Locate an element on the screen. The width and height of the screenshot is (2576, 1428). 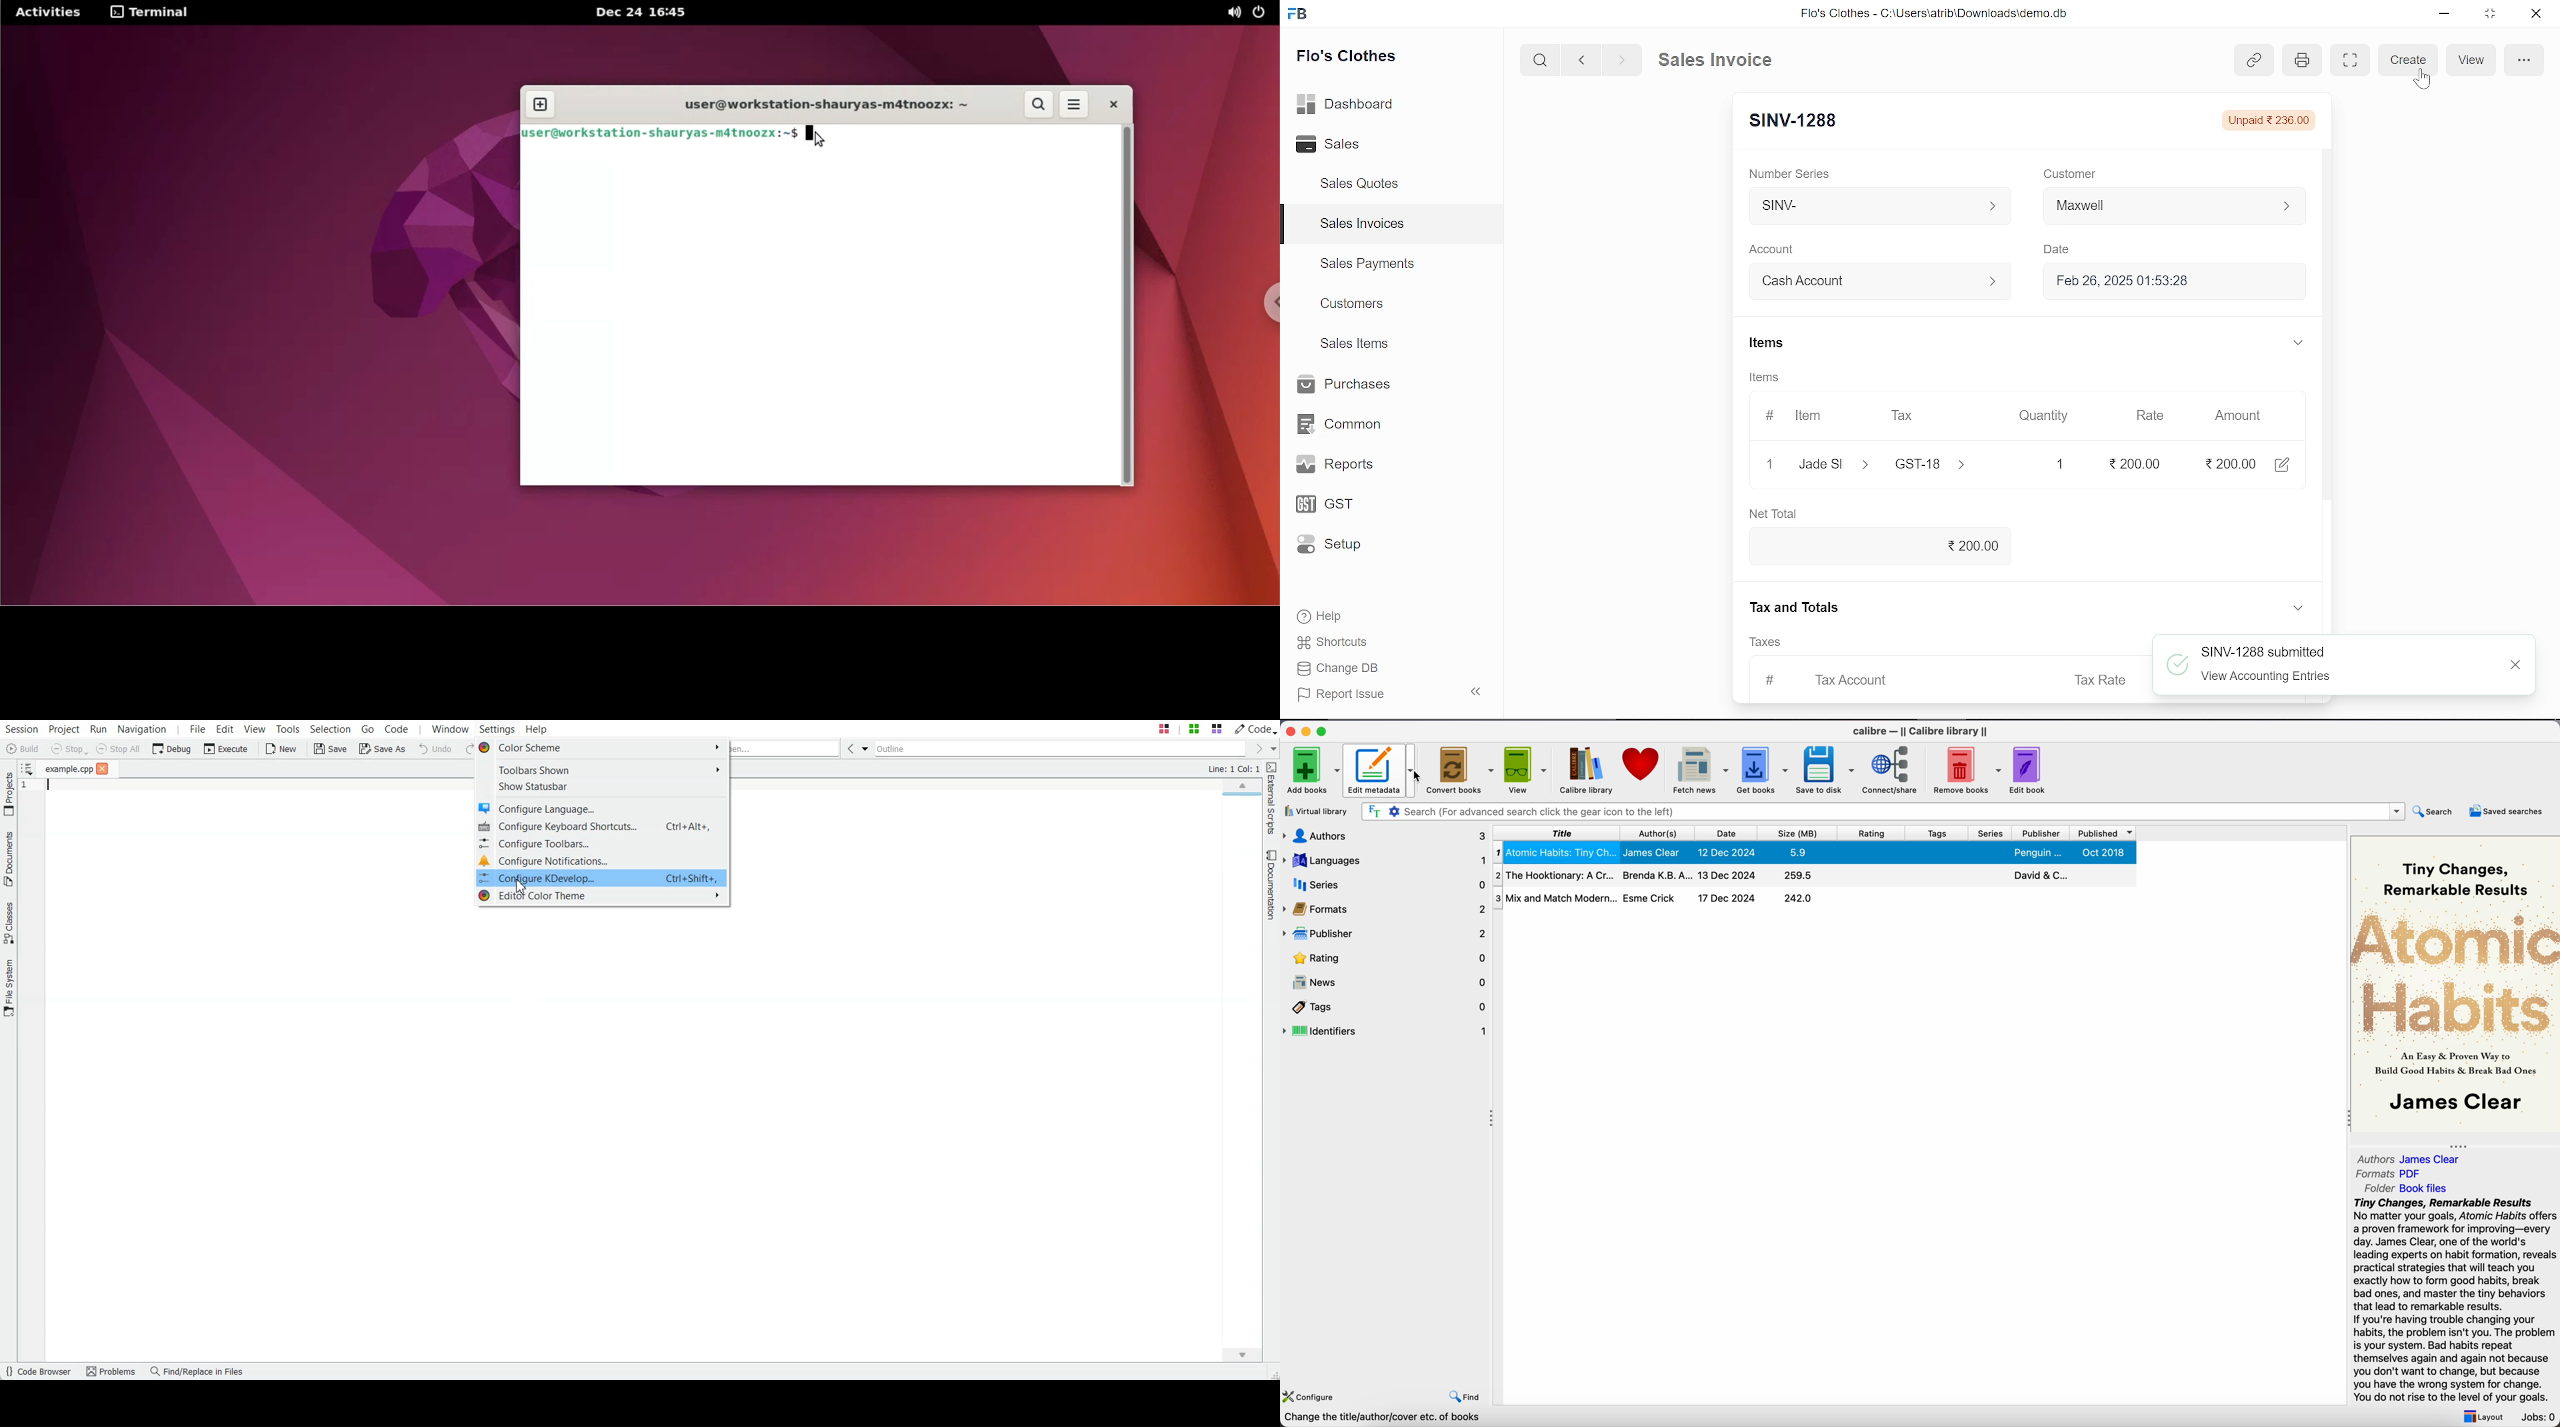
Stop is located at coordinates (69, 749).